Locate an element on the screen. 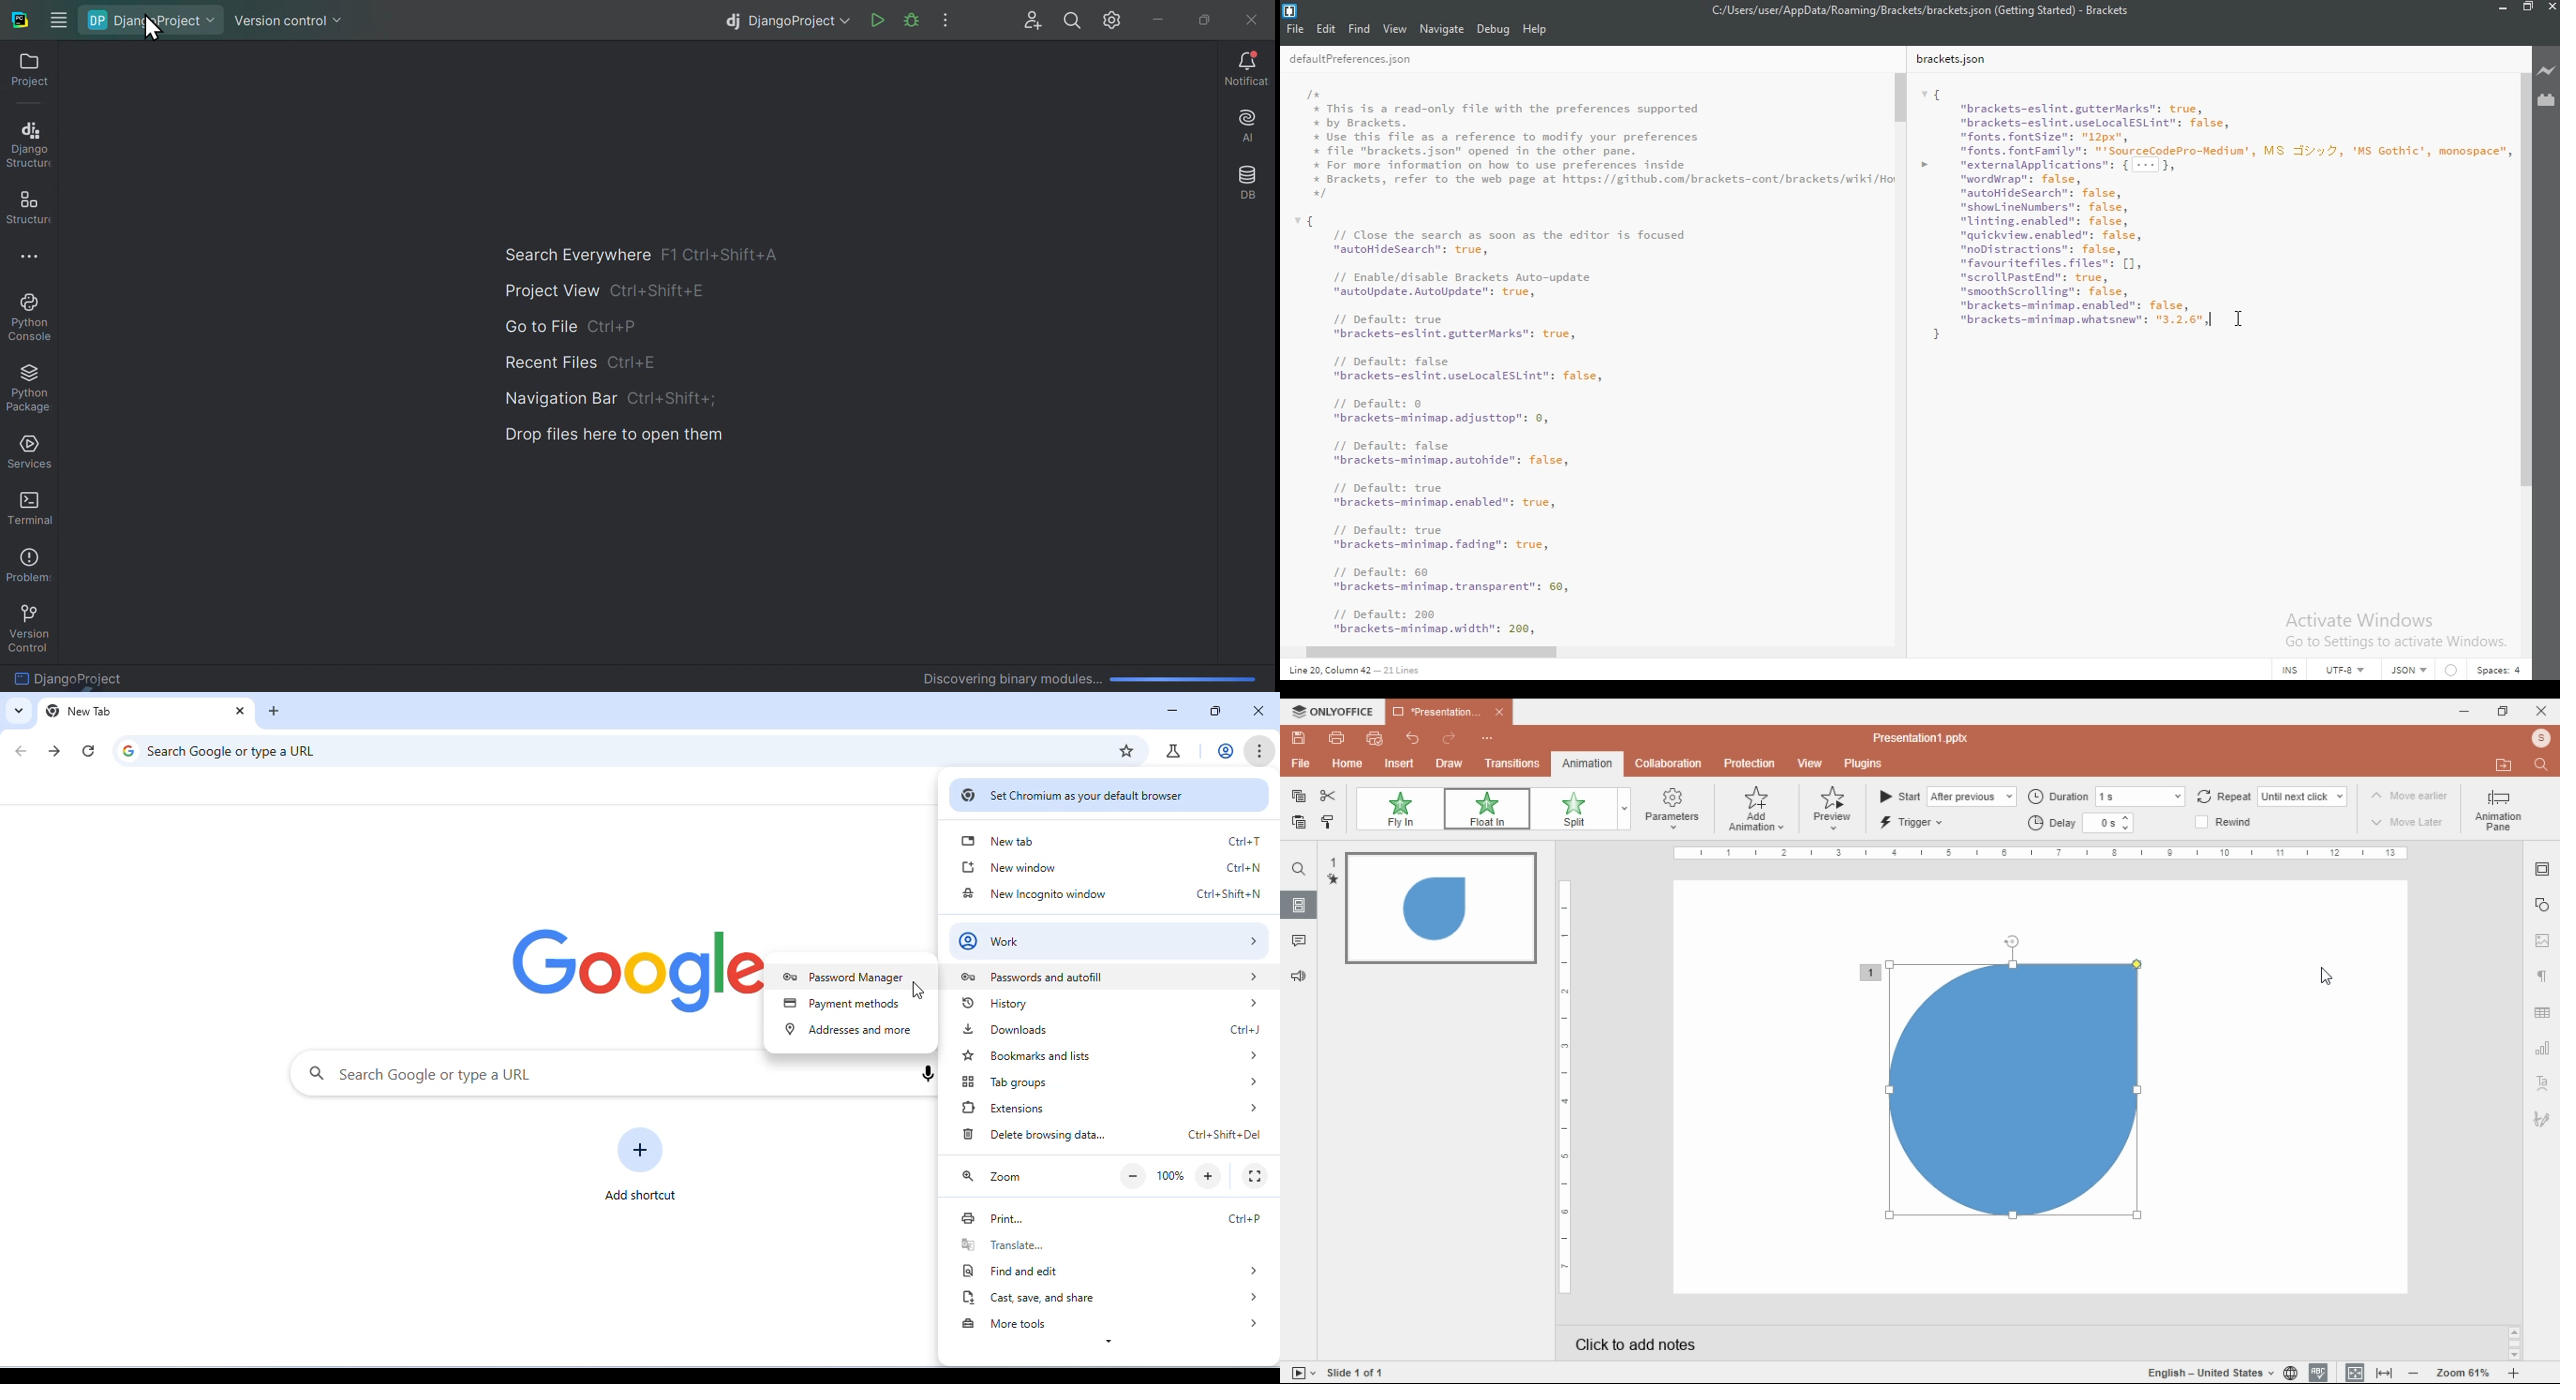 Image resolution: width=2576 pixels, height=1400 pixels. more tools is located at coordinates (1111, 1323).